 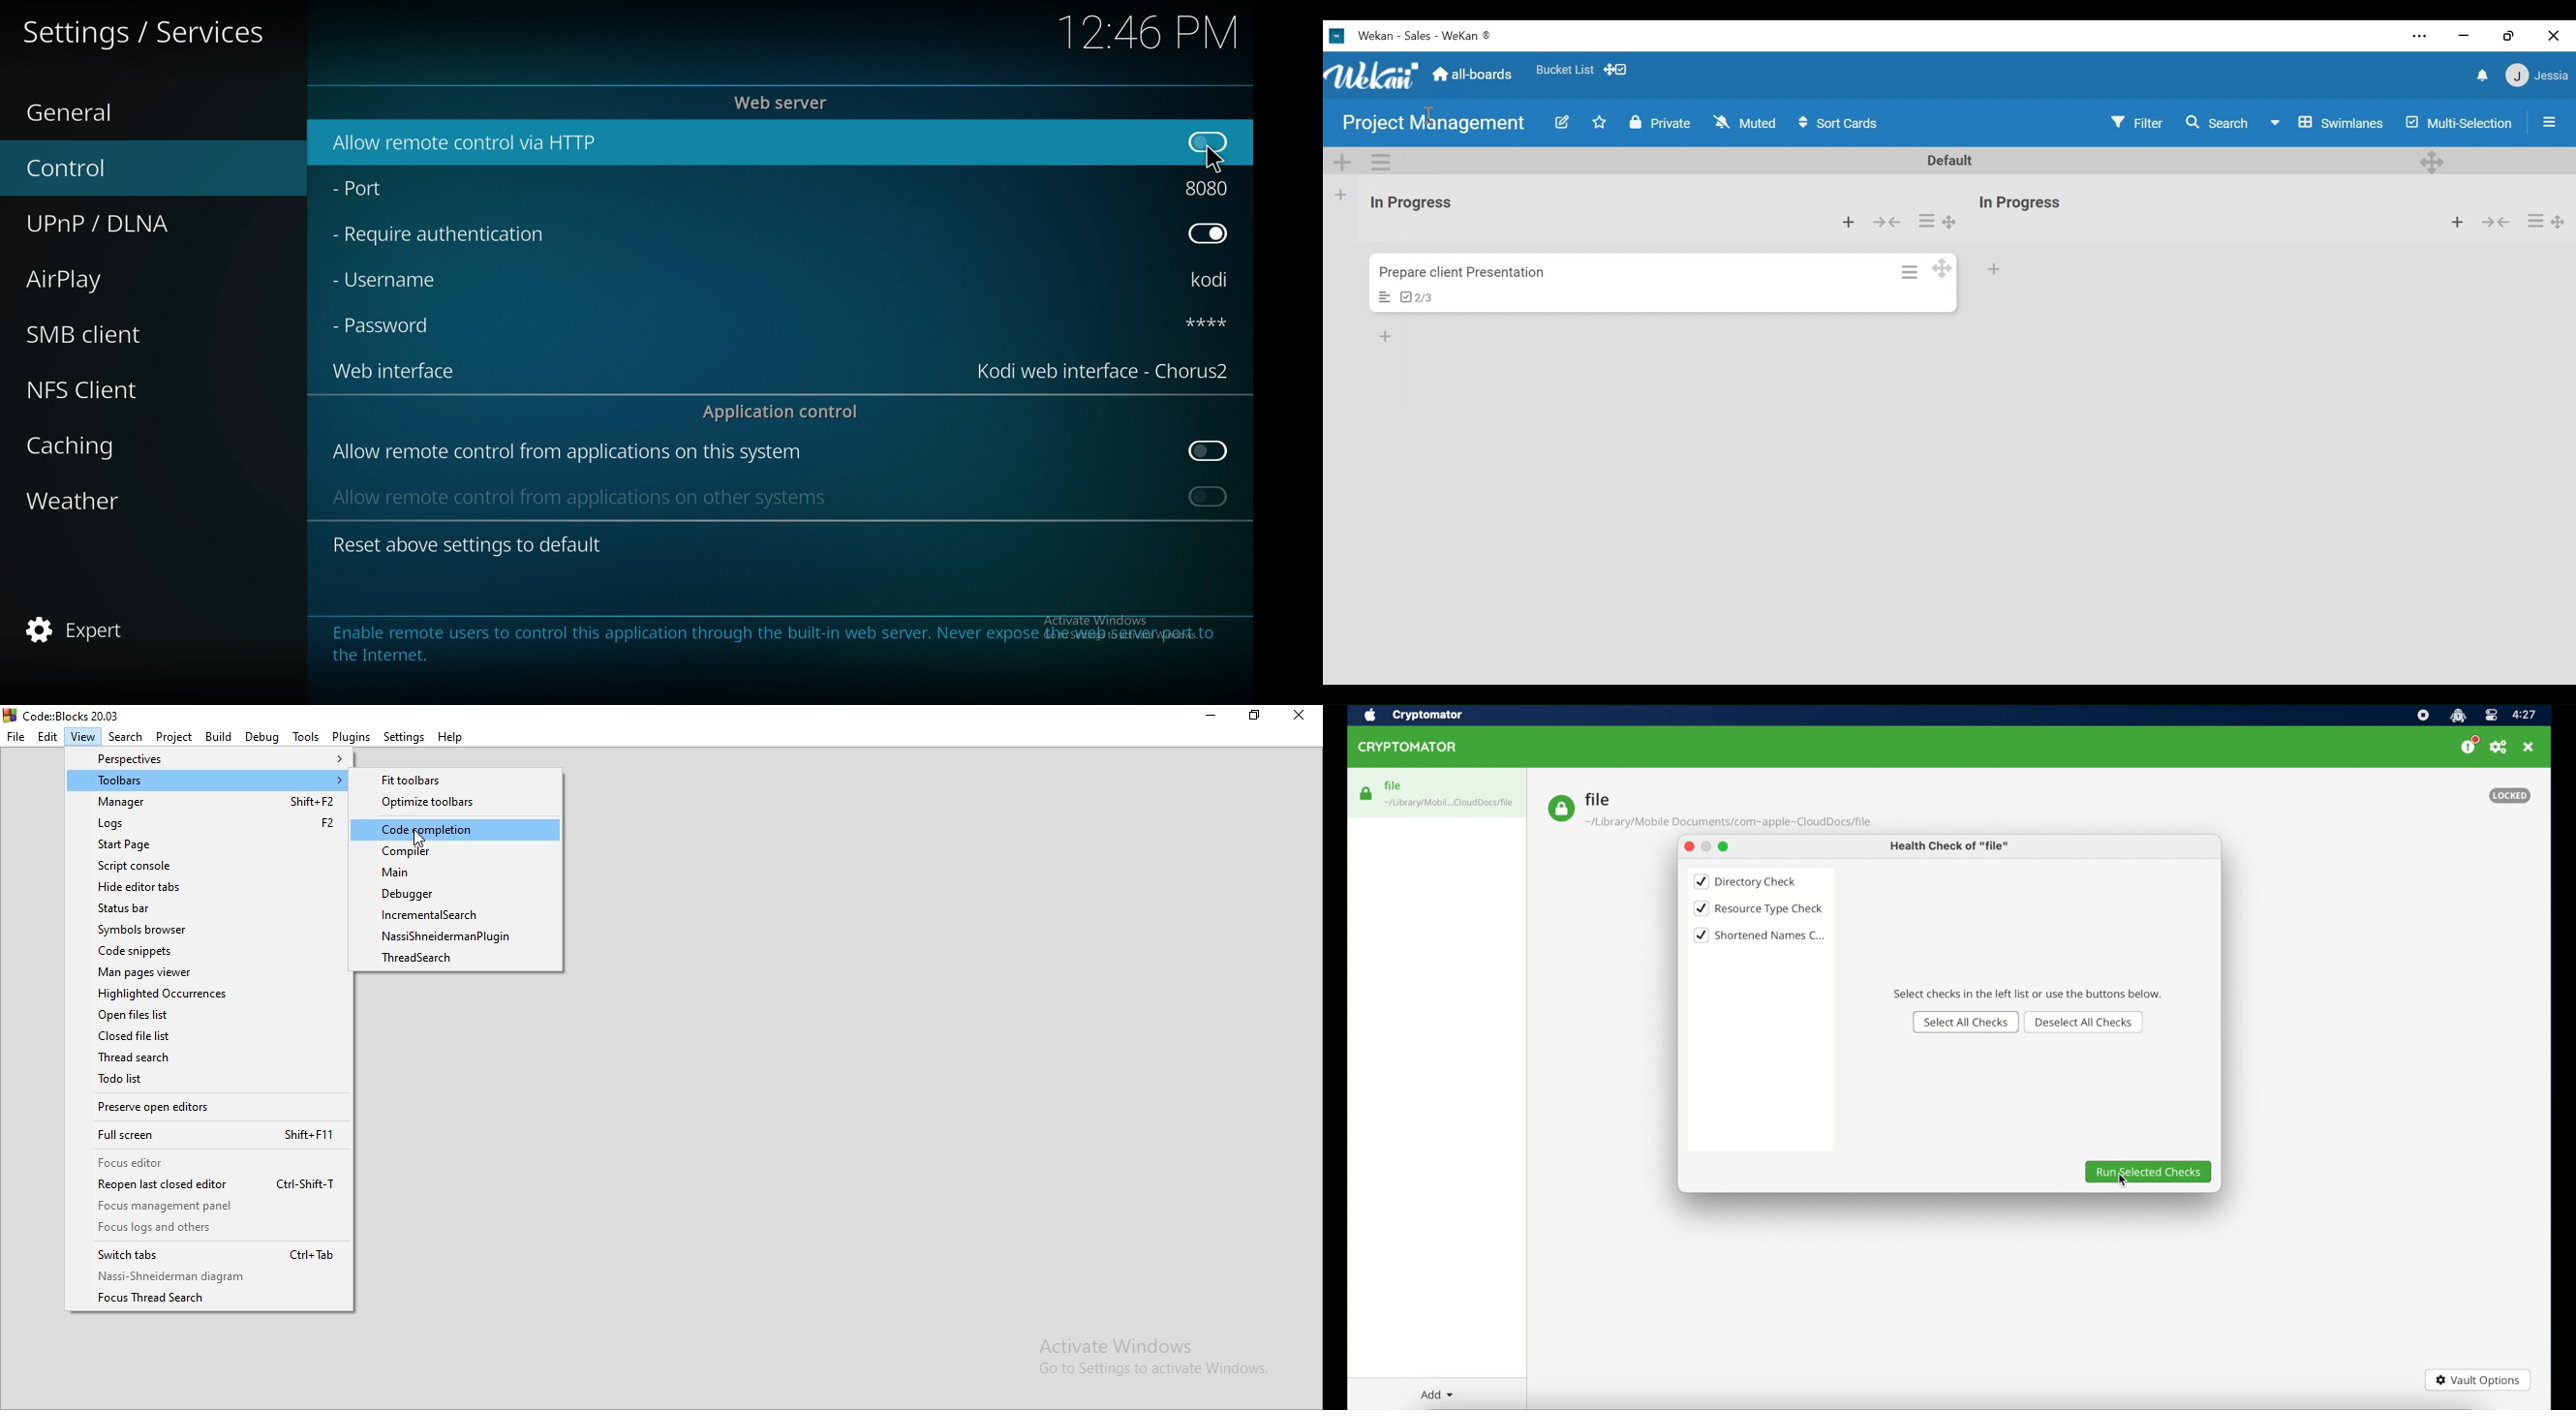 I want to click on allow remote control, so click(x=567, y=453).